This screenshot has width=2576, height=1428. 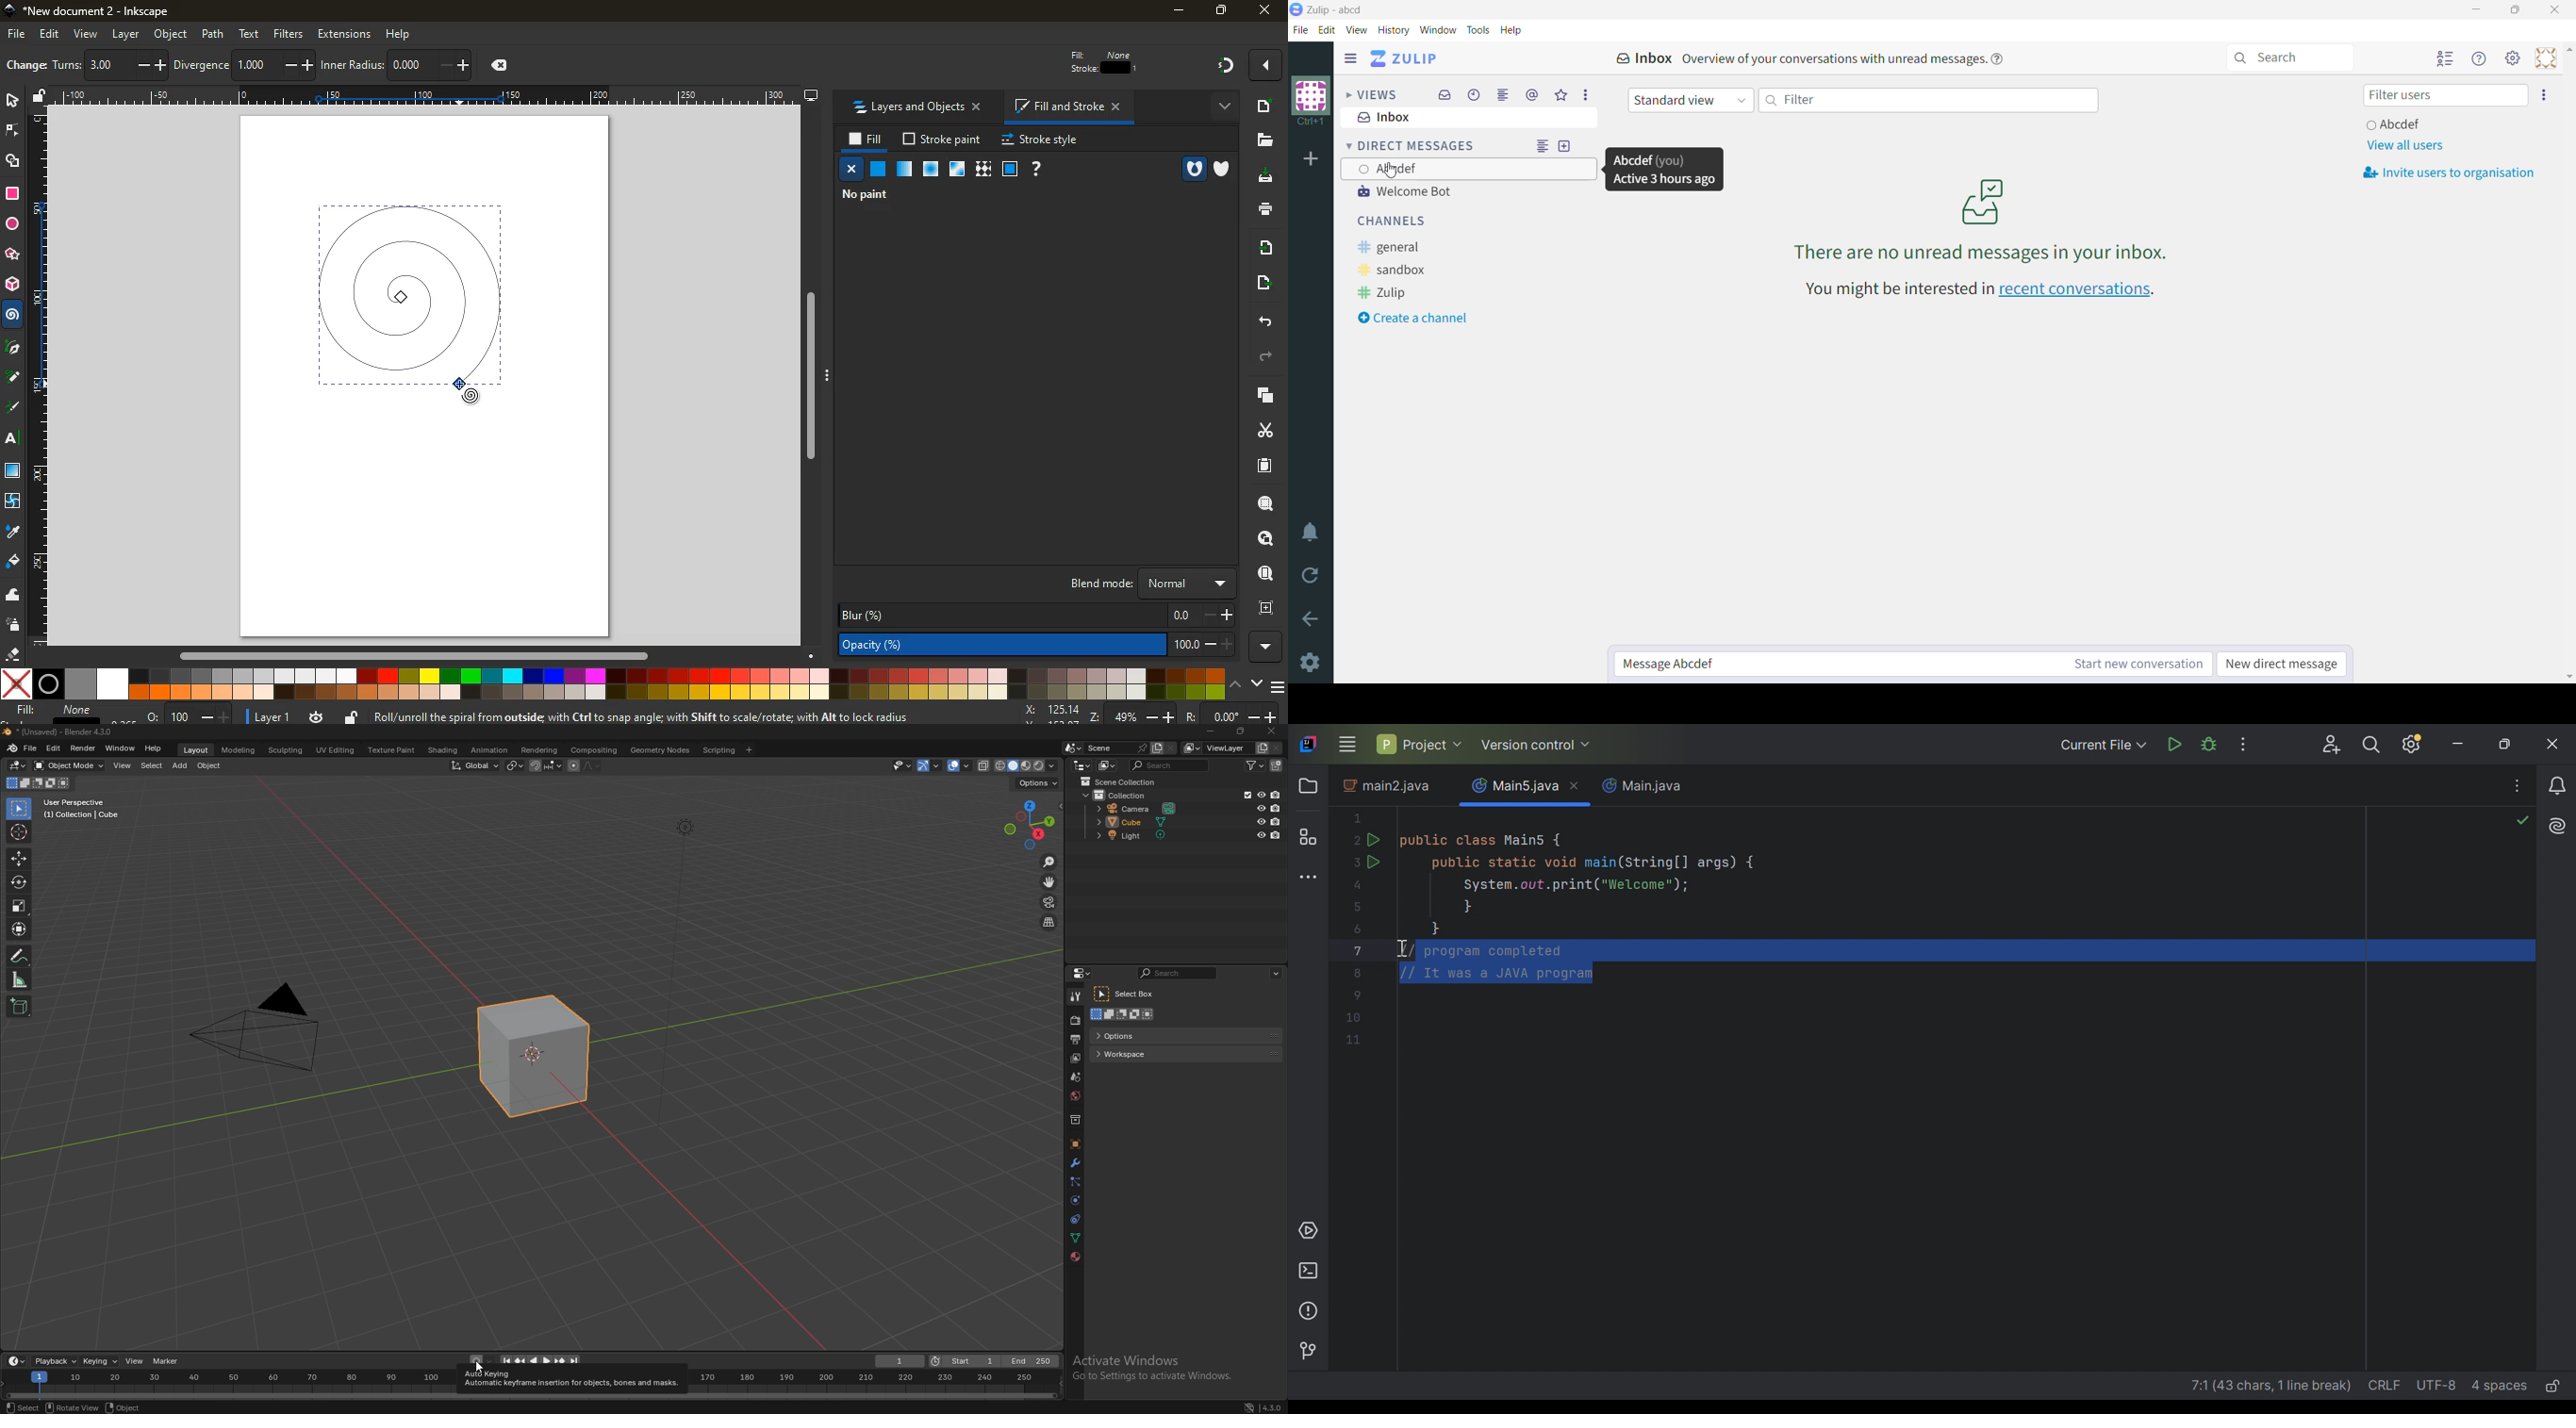 I want to click on unlock, so click(x=351, y=716).